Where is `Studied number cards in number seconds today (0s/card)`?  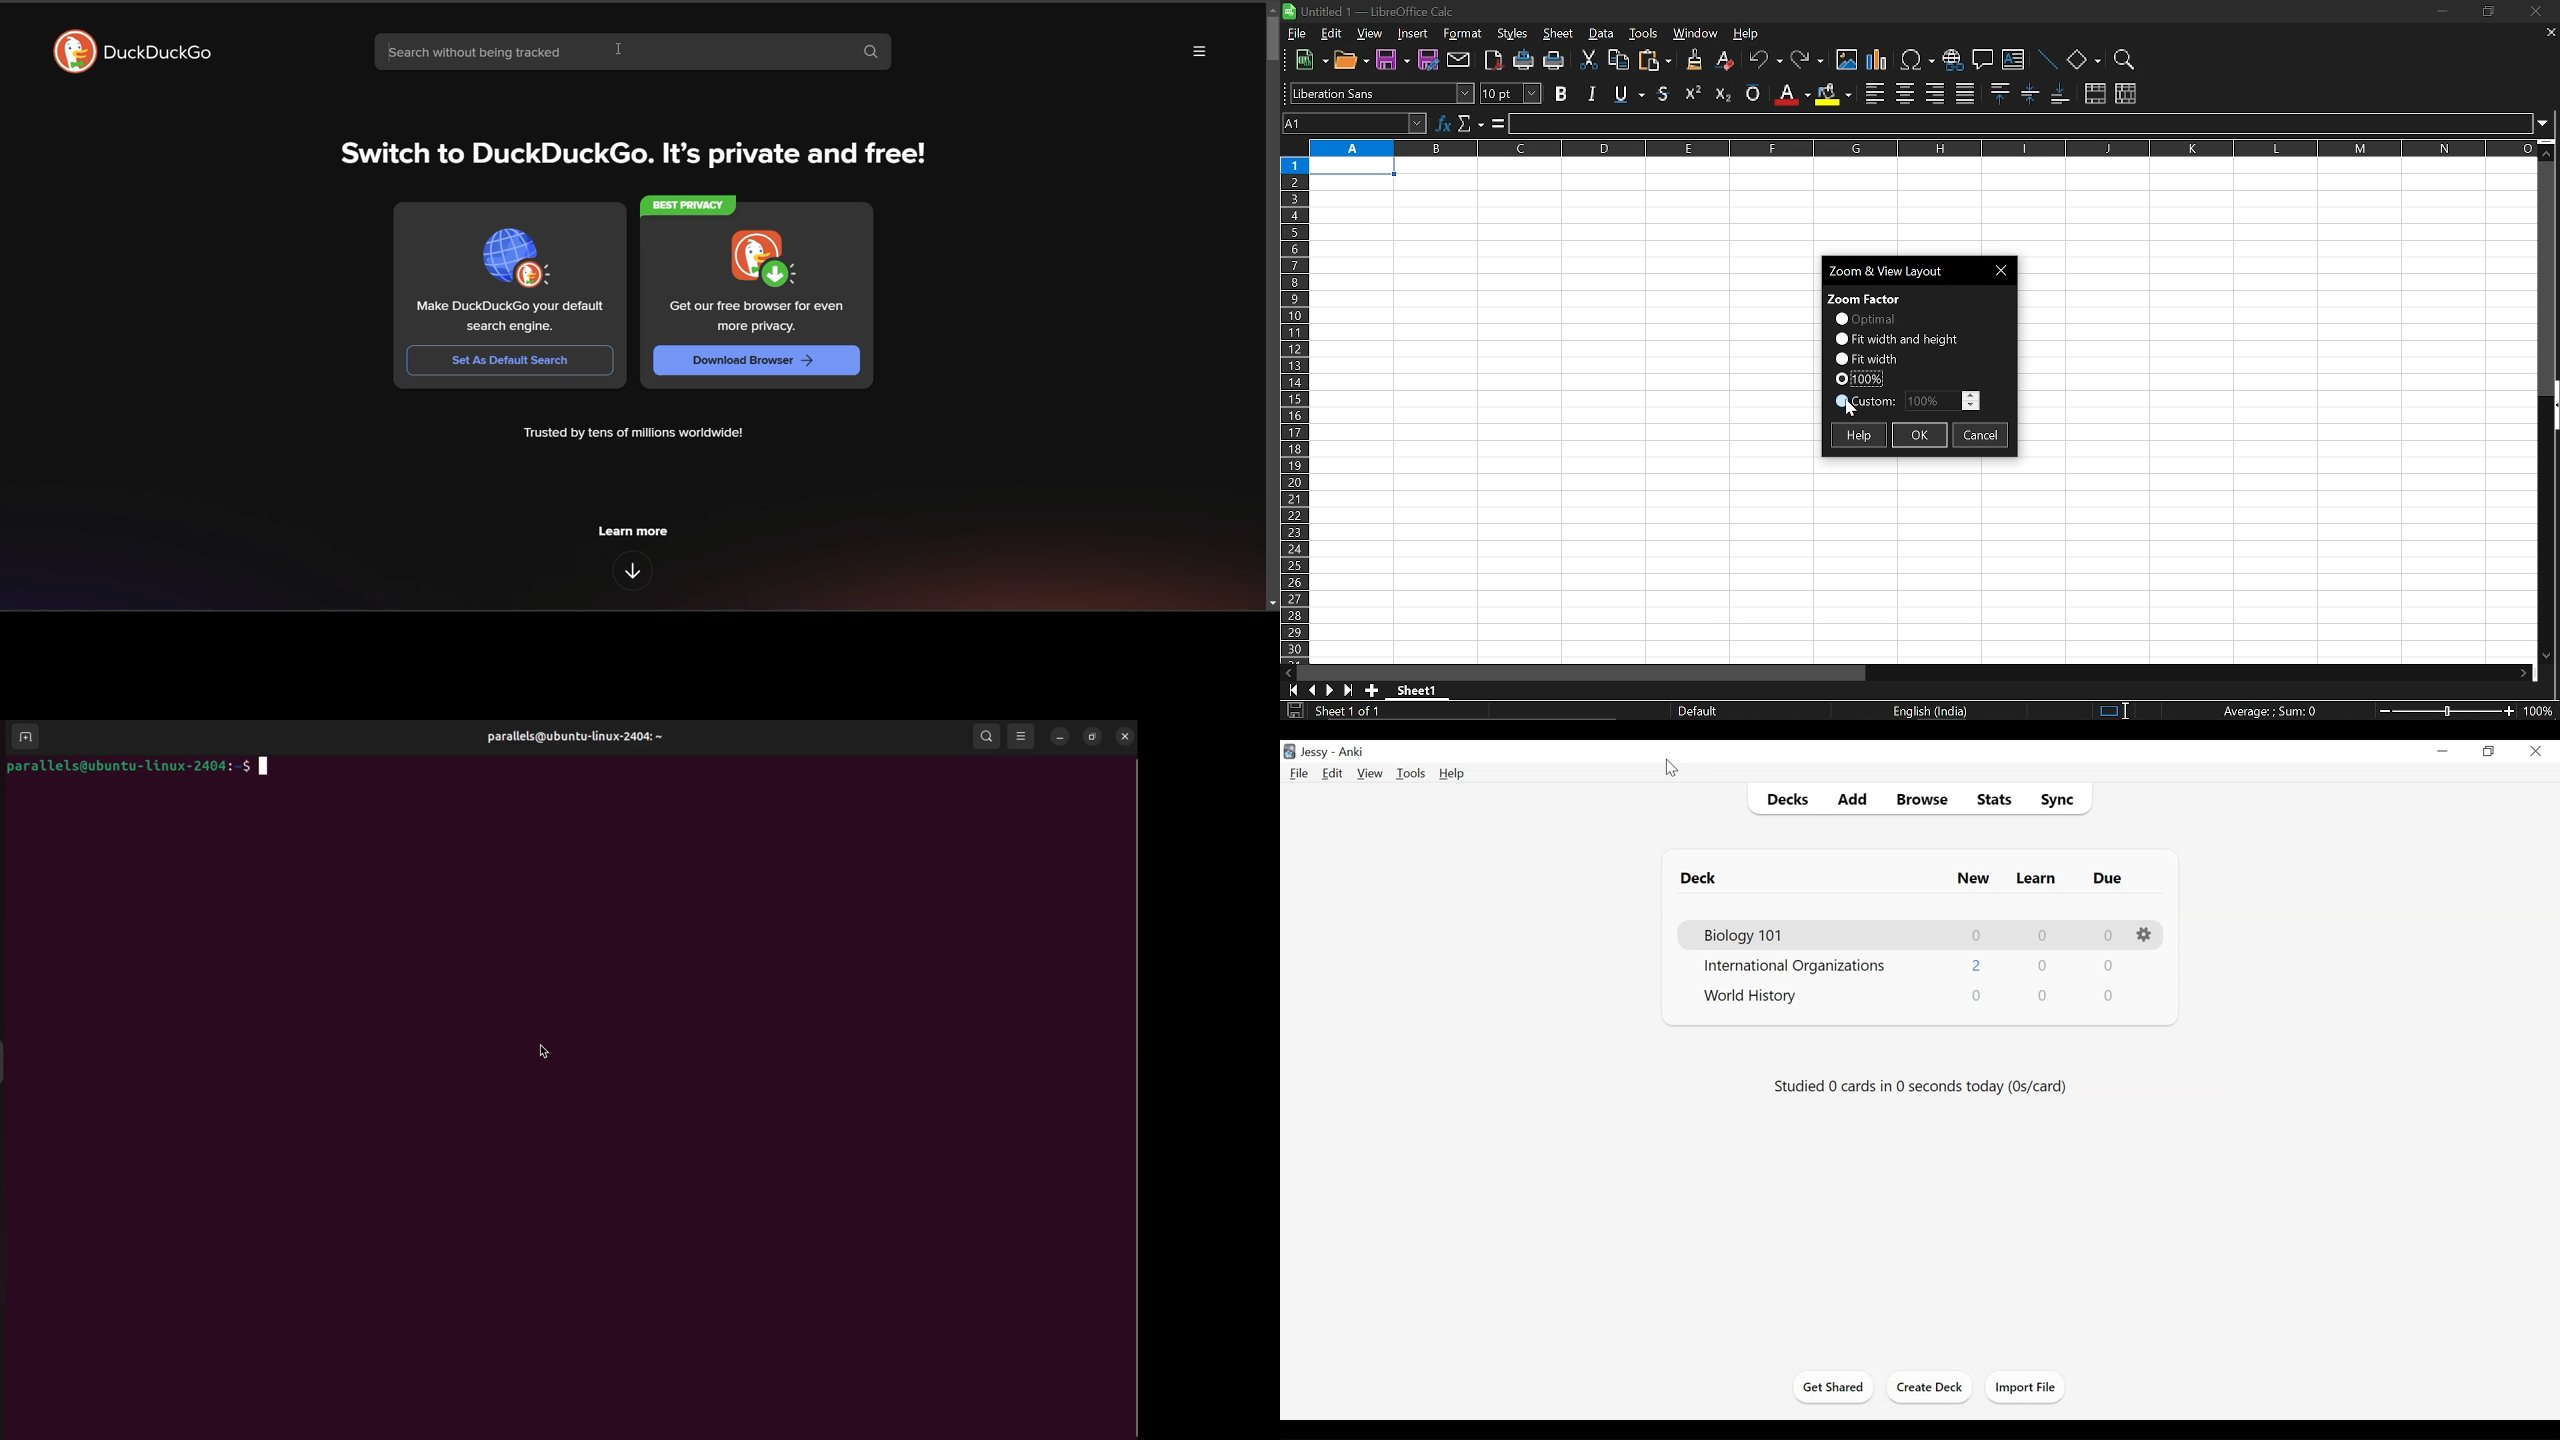 Studied number cards in number seconds today (0s/card) is located at coordinates (1925, 1085).